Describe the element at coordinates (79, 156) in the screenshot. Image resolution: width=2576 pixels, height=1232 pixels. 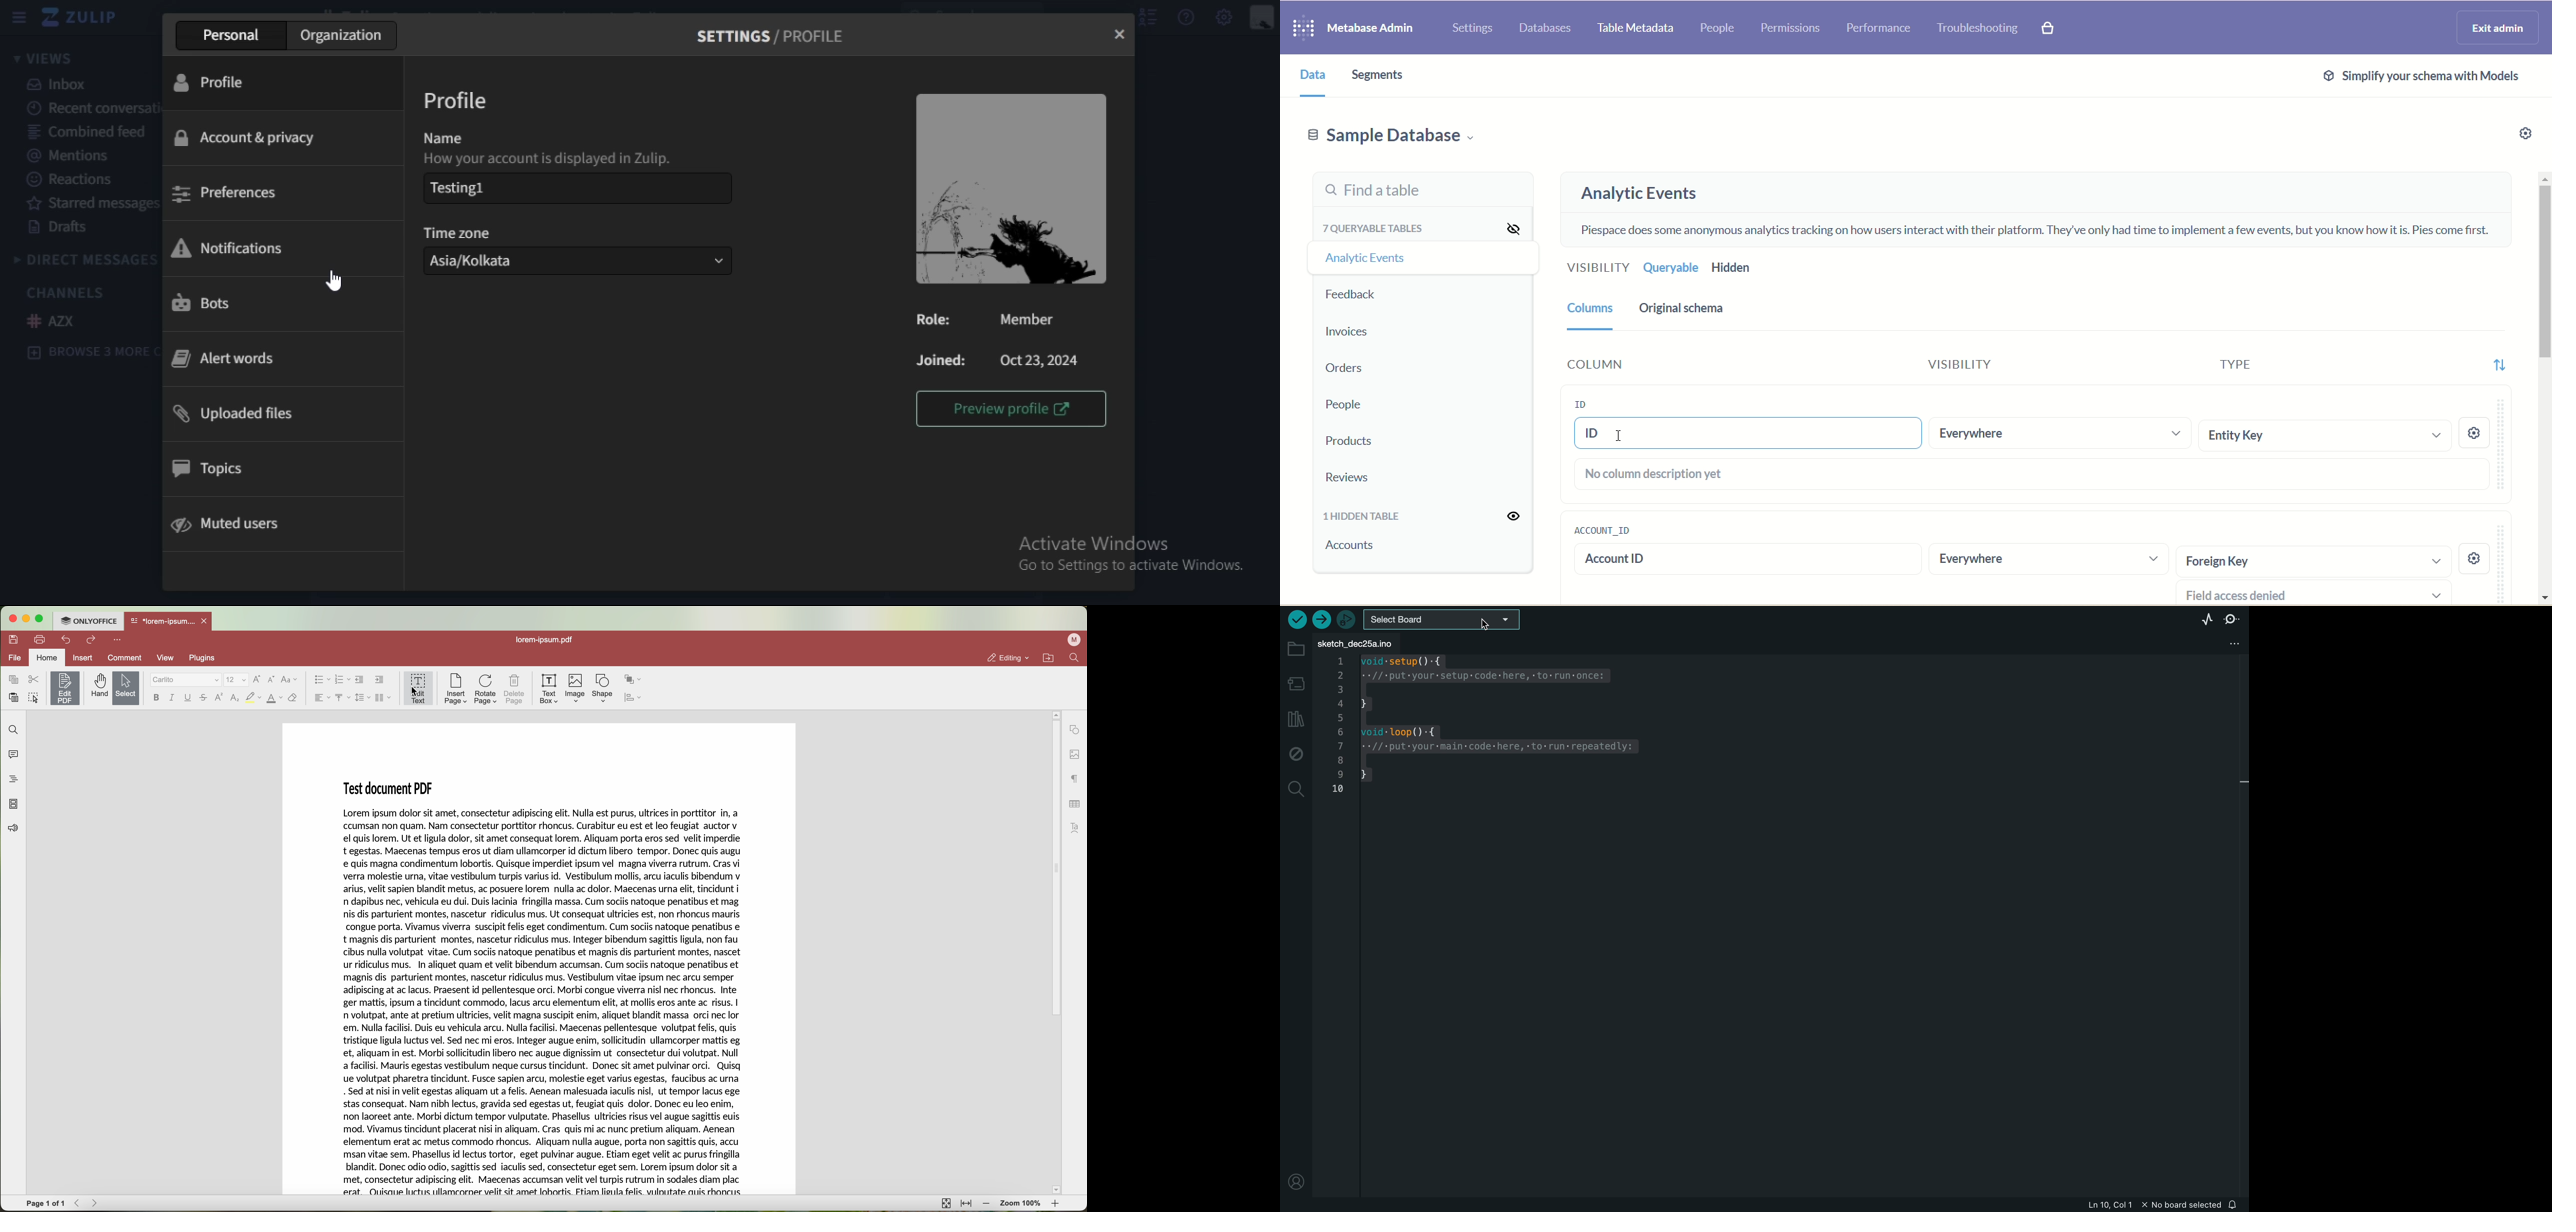
I see `mentions` at that location.